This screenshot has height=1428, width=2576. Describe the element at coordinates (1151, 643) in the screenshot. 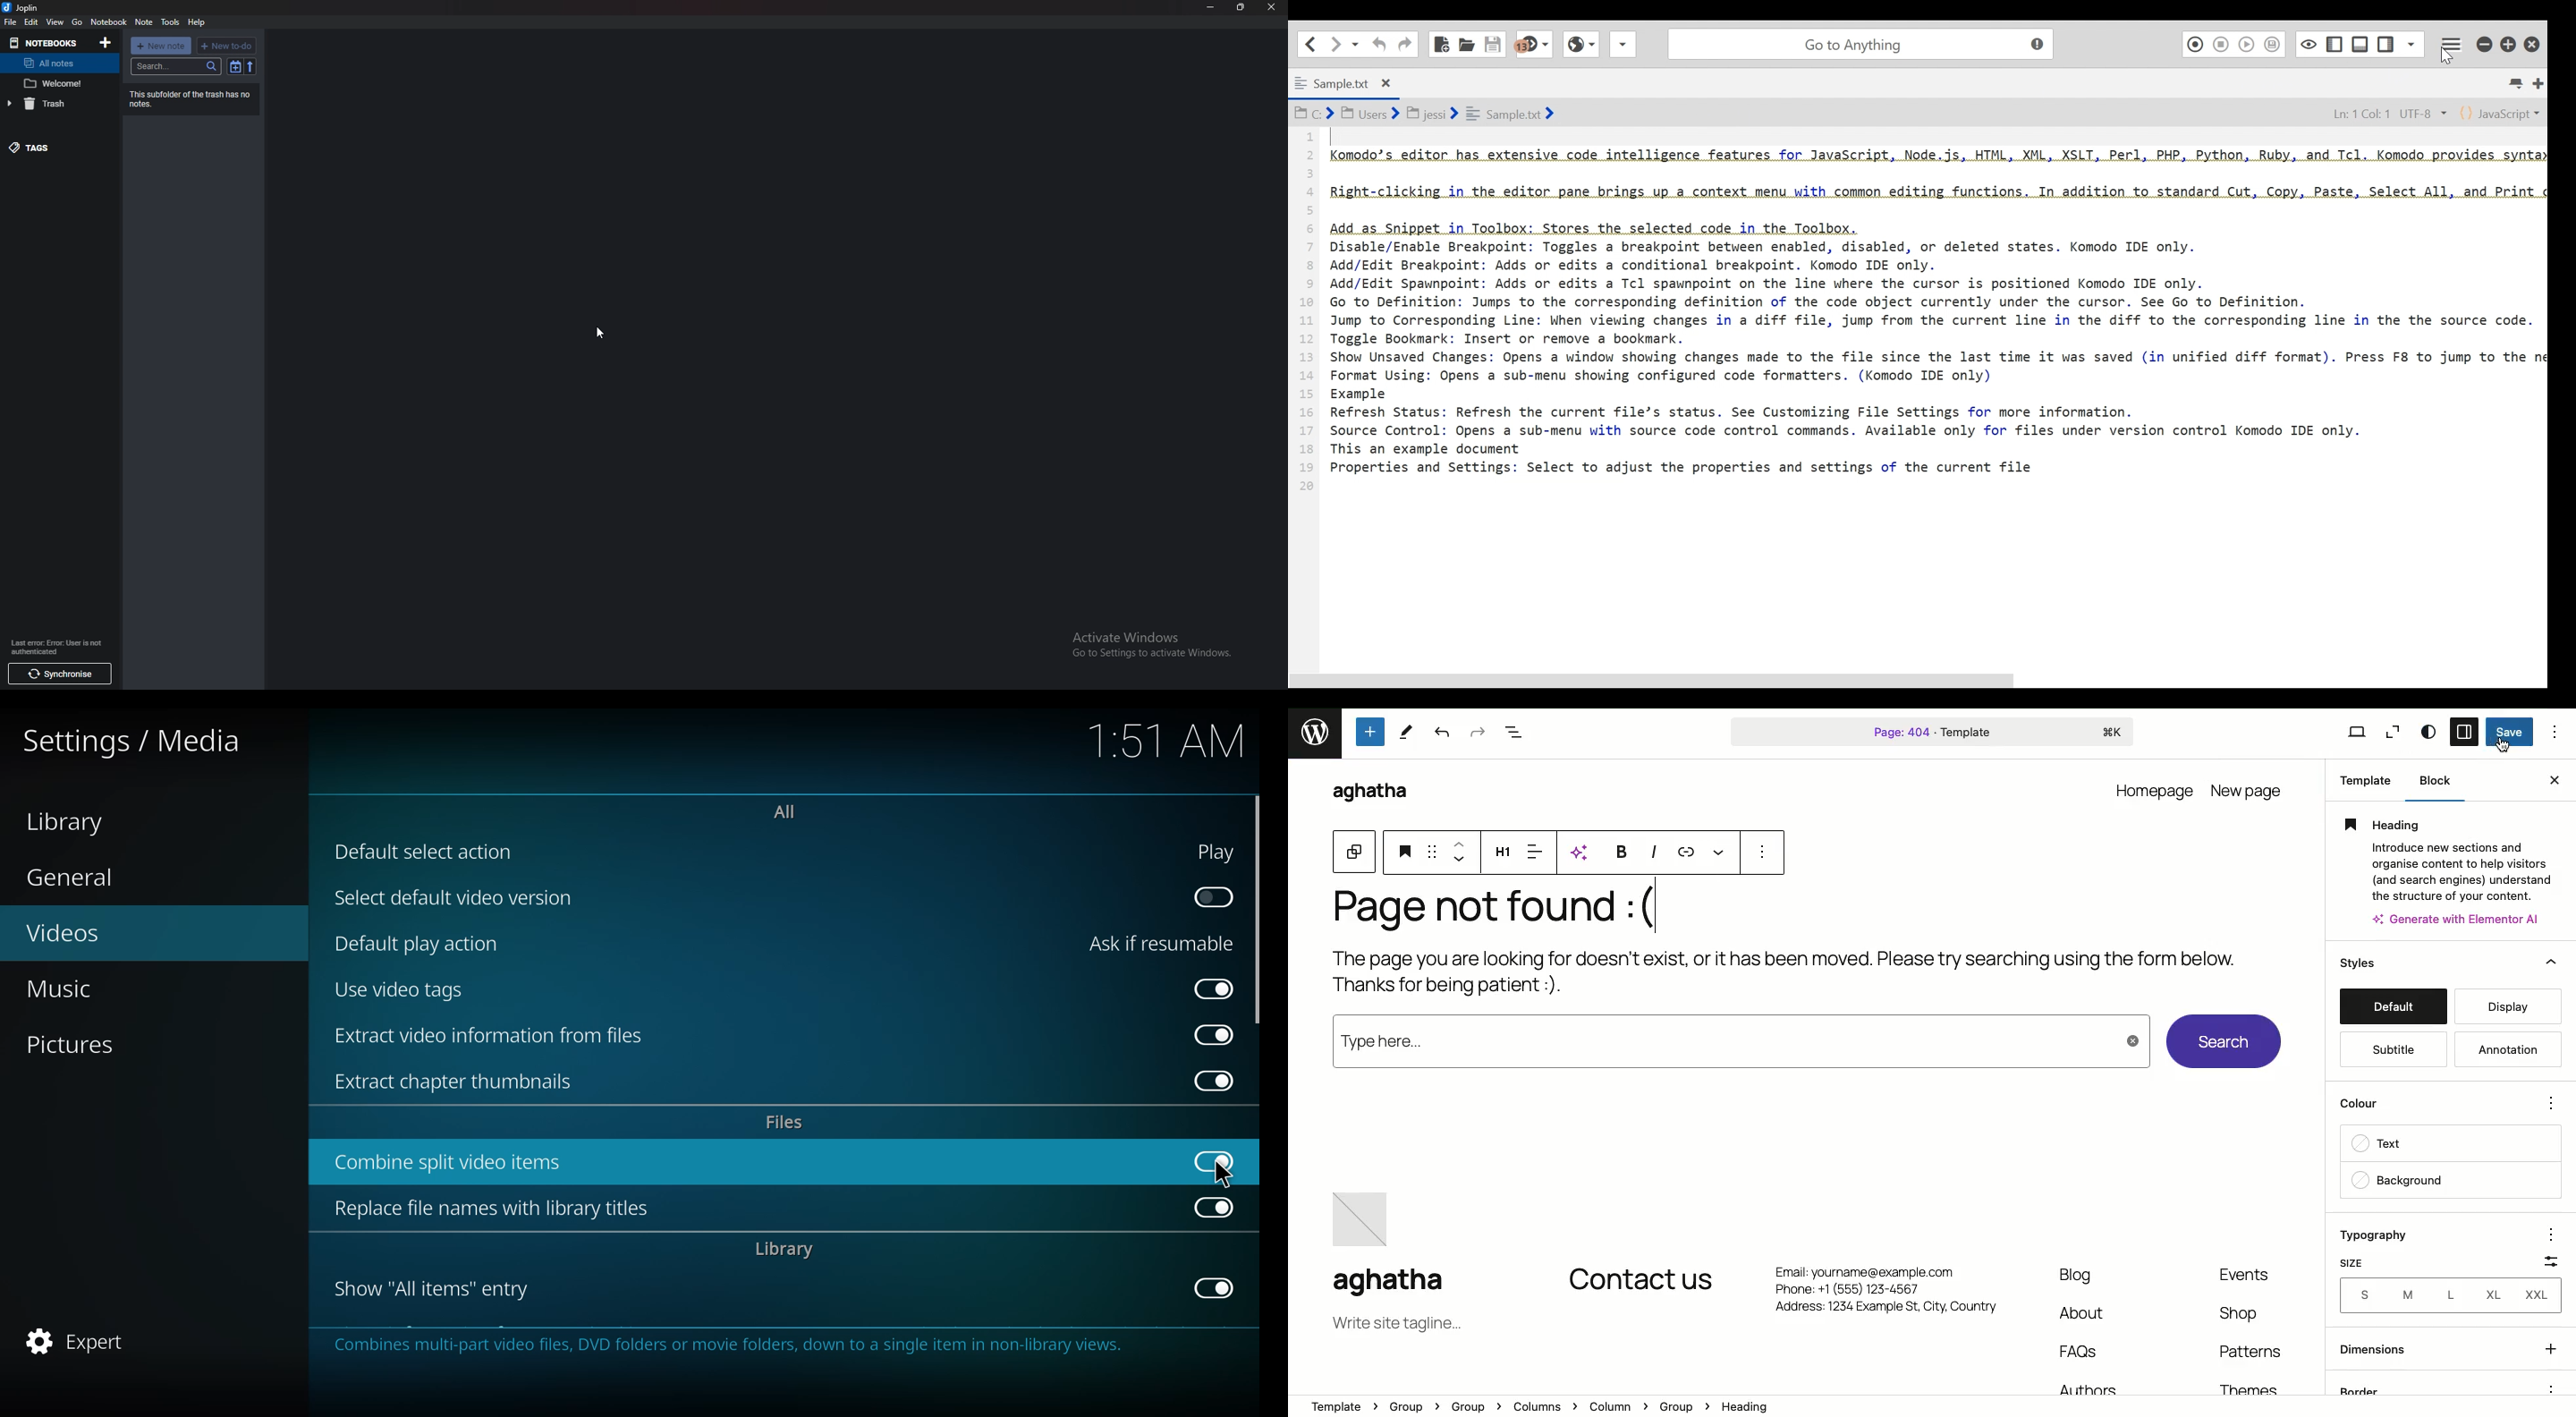

I see `activate windows` at that location.